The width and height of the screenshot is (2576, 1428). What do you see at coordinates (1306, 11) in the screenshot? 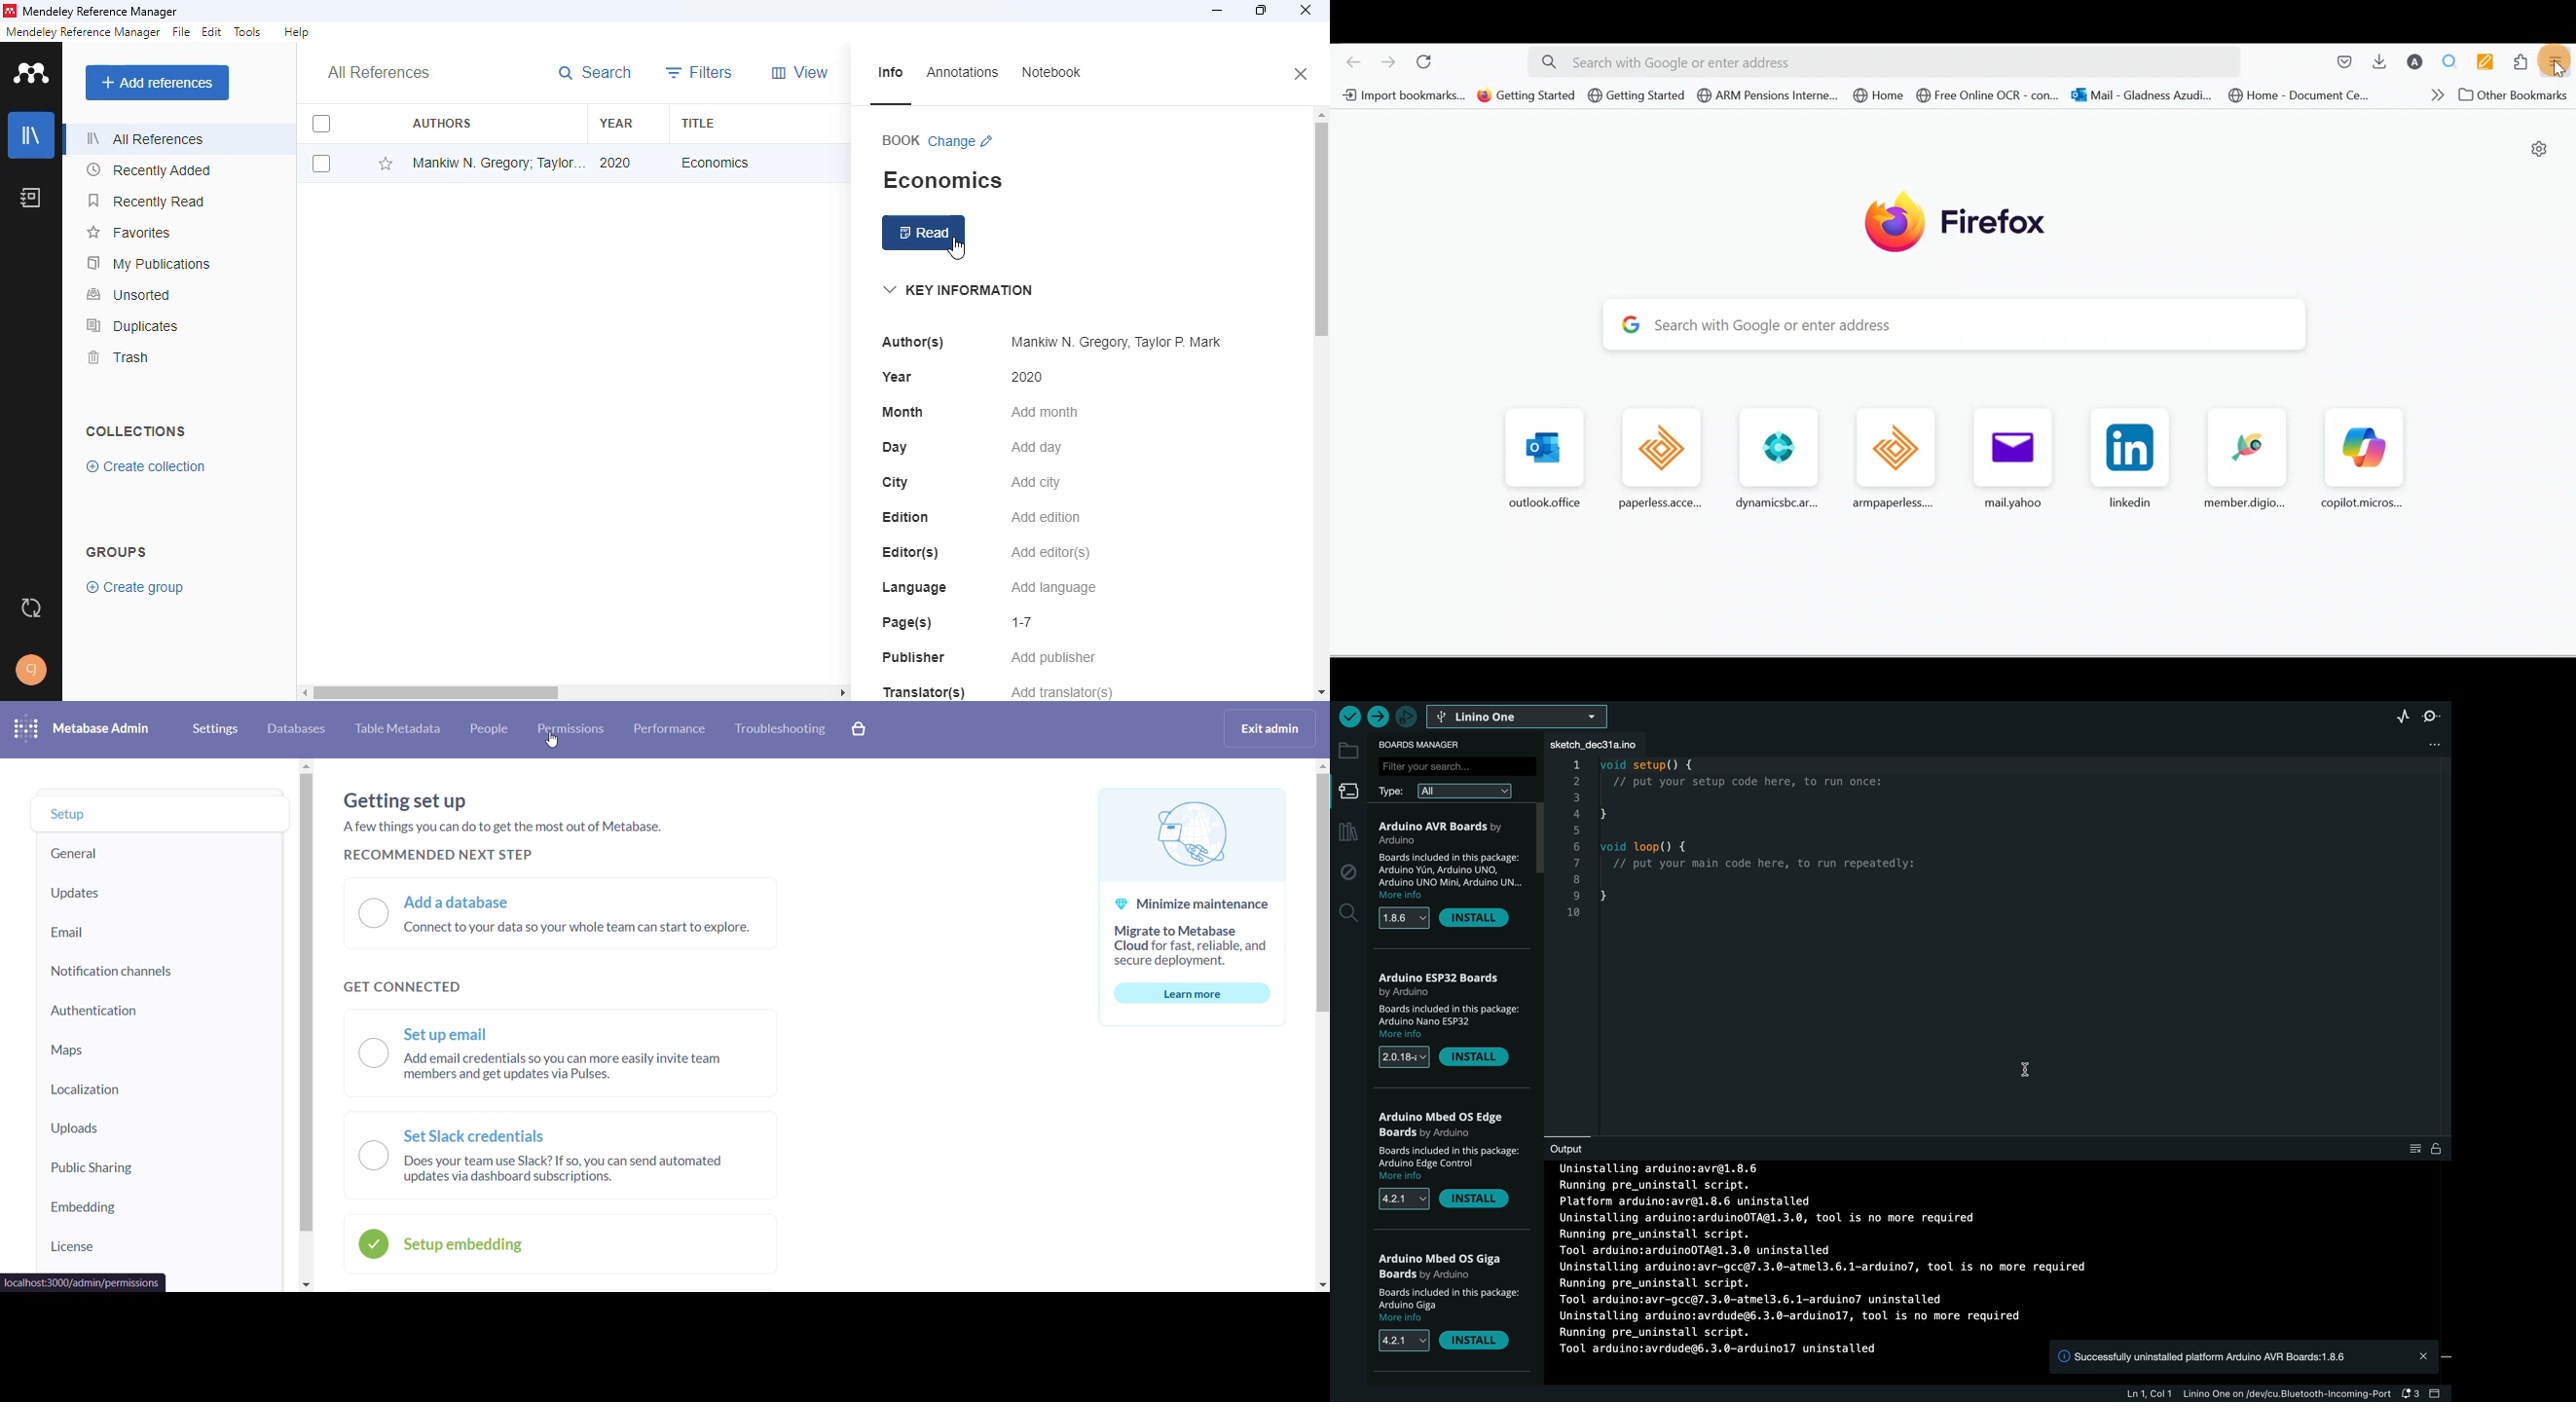
I see `close` at bounding box center [1306, 11].